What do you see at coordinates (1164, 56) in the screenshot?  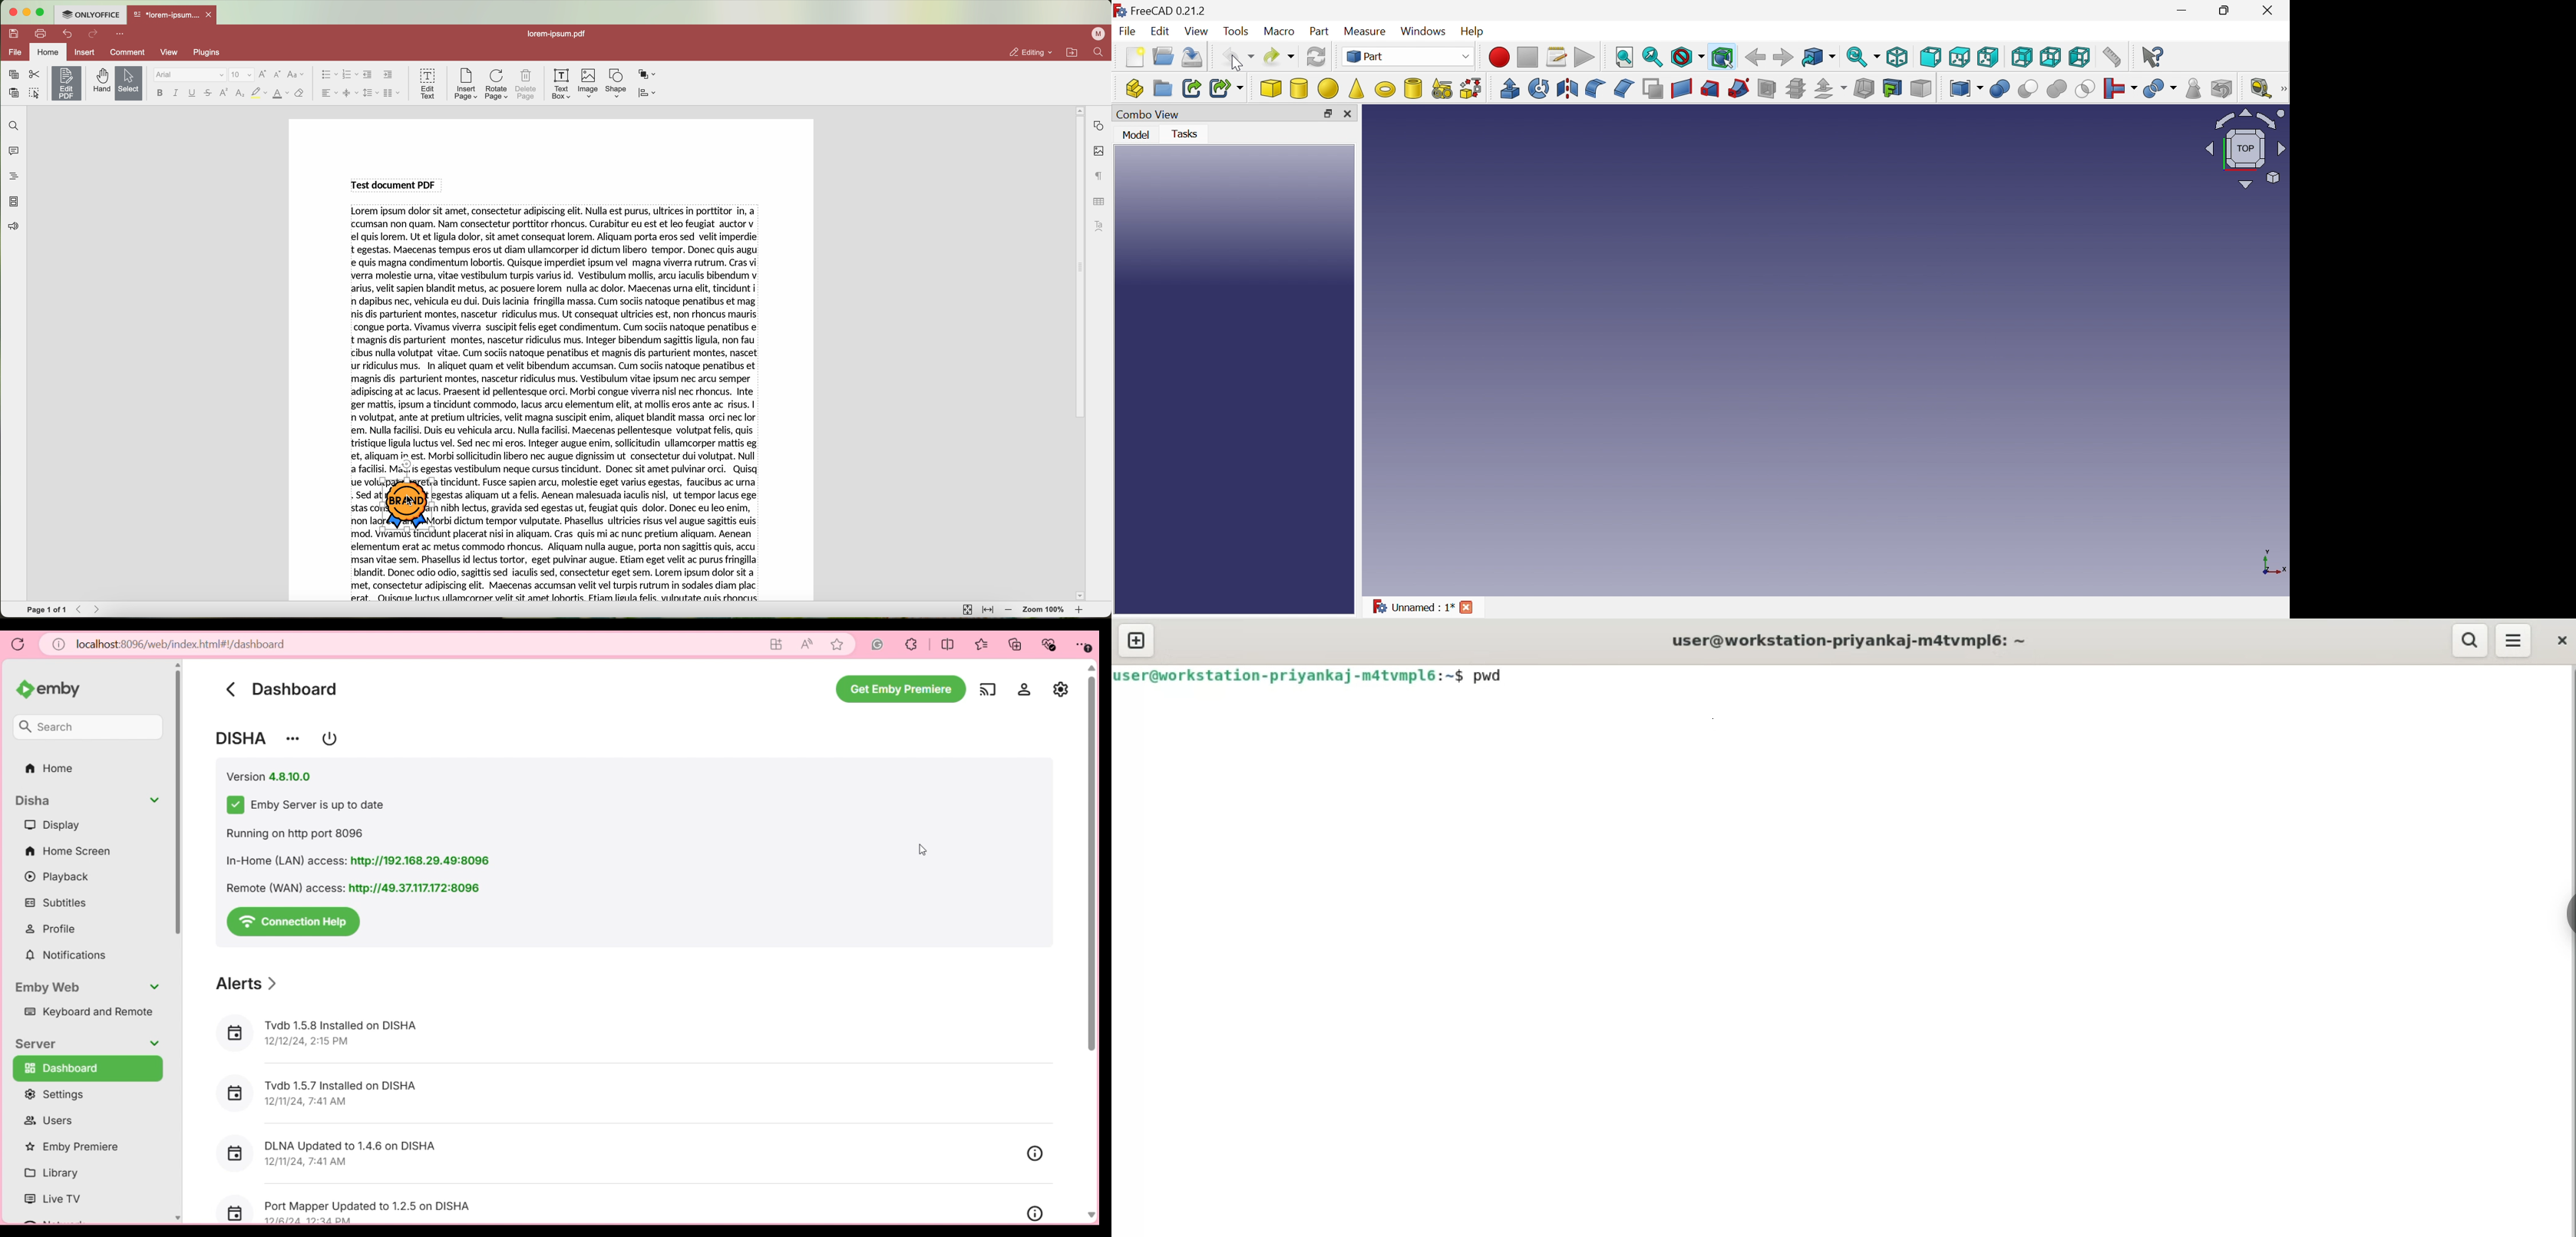 I see `Open` at bounding box center [1164, 56].